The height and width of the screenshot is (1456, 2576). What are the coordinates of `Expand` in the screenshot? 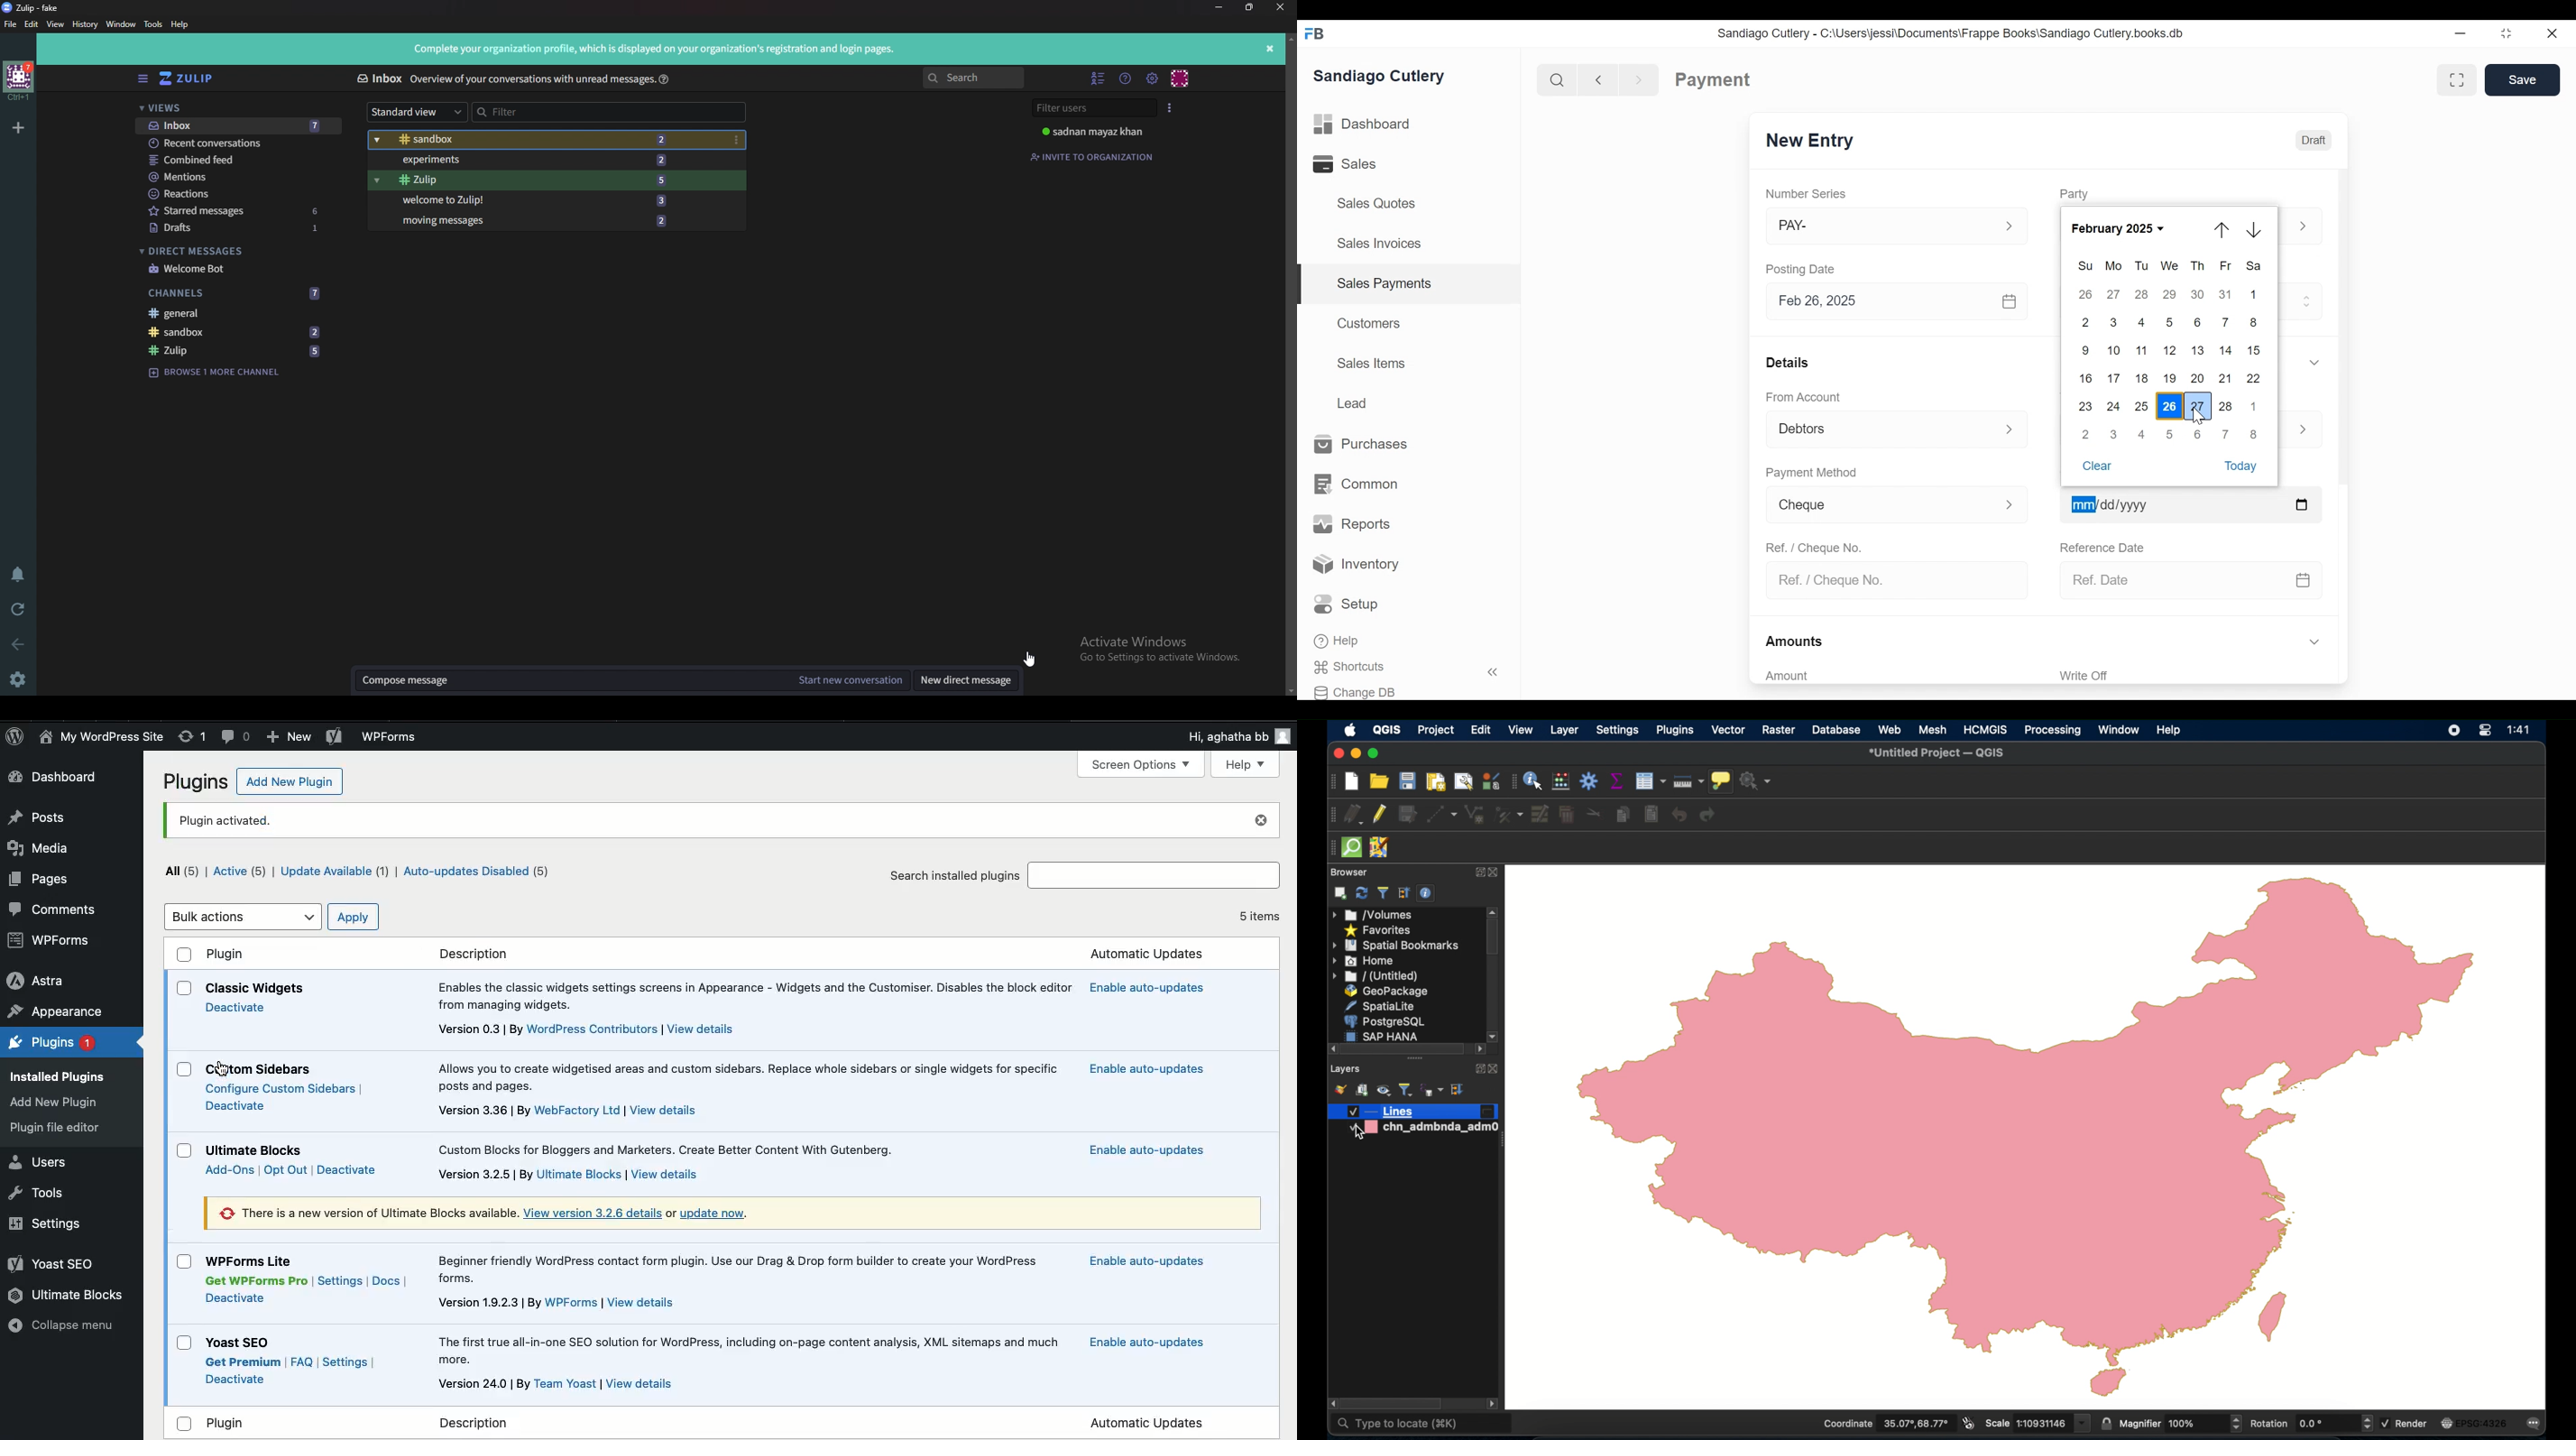 It's located at (2013, 429).